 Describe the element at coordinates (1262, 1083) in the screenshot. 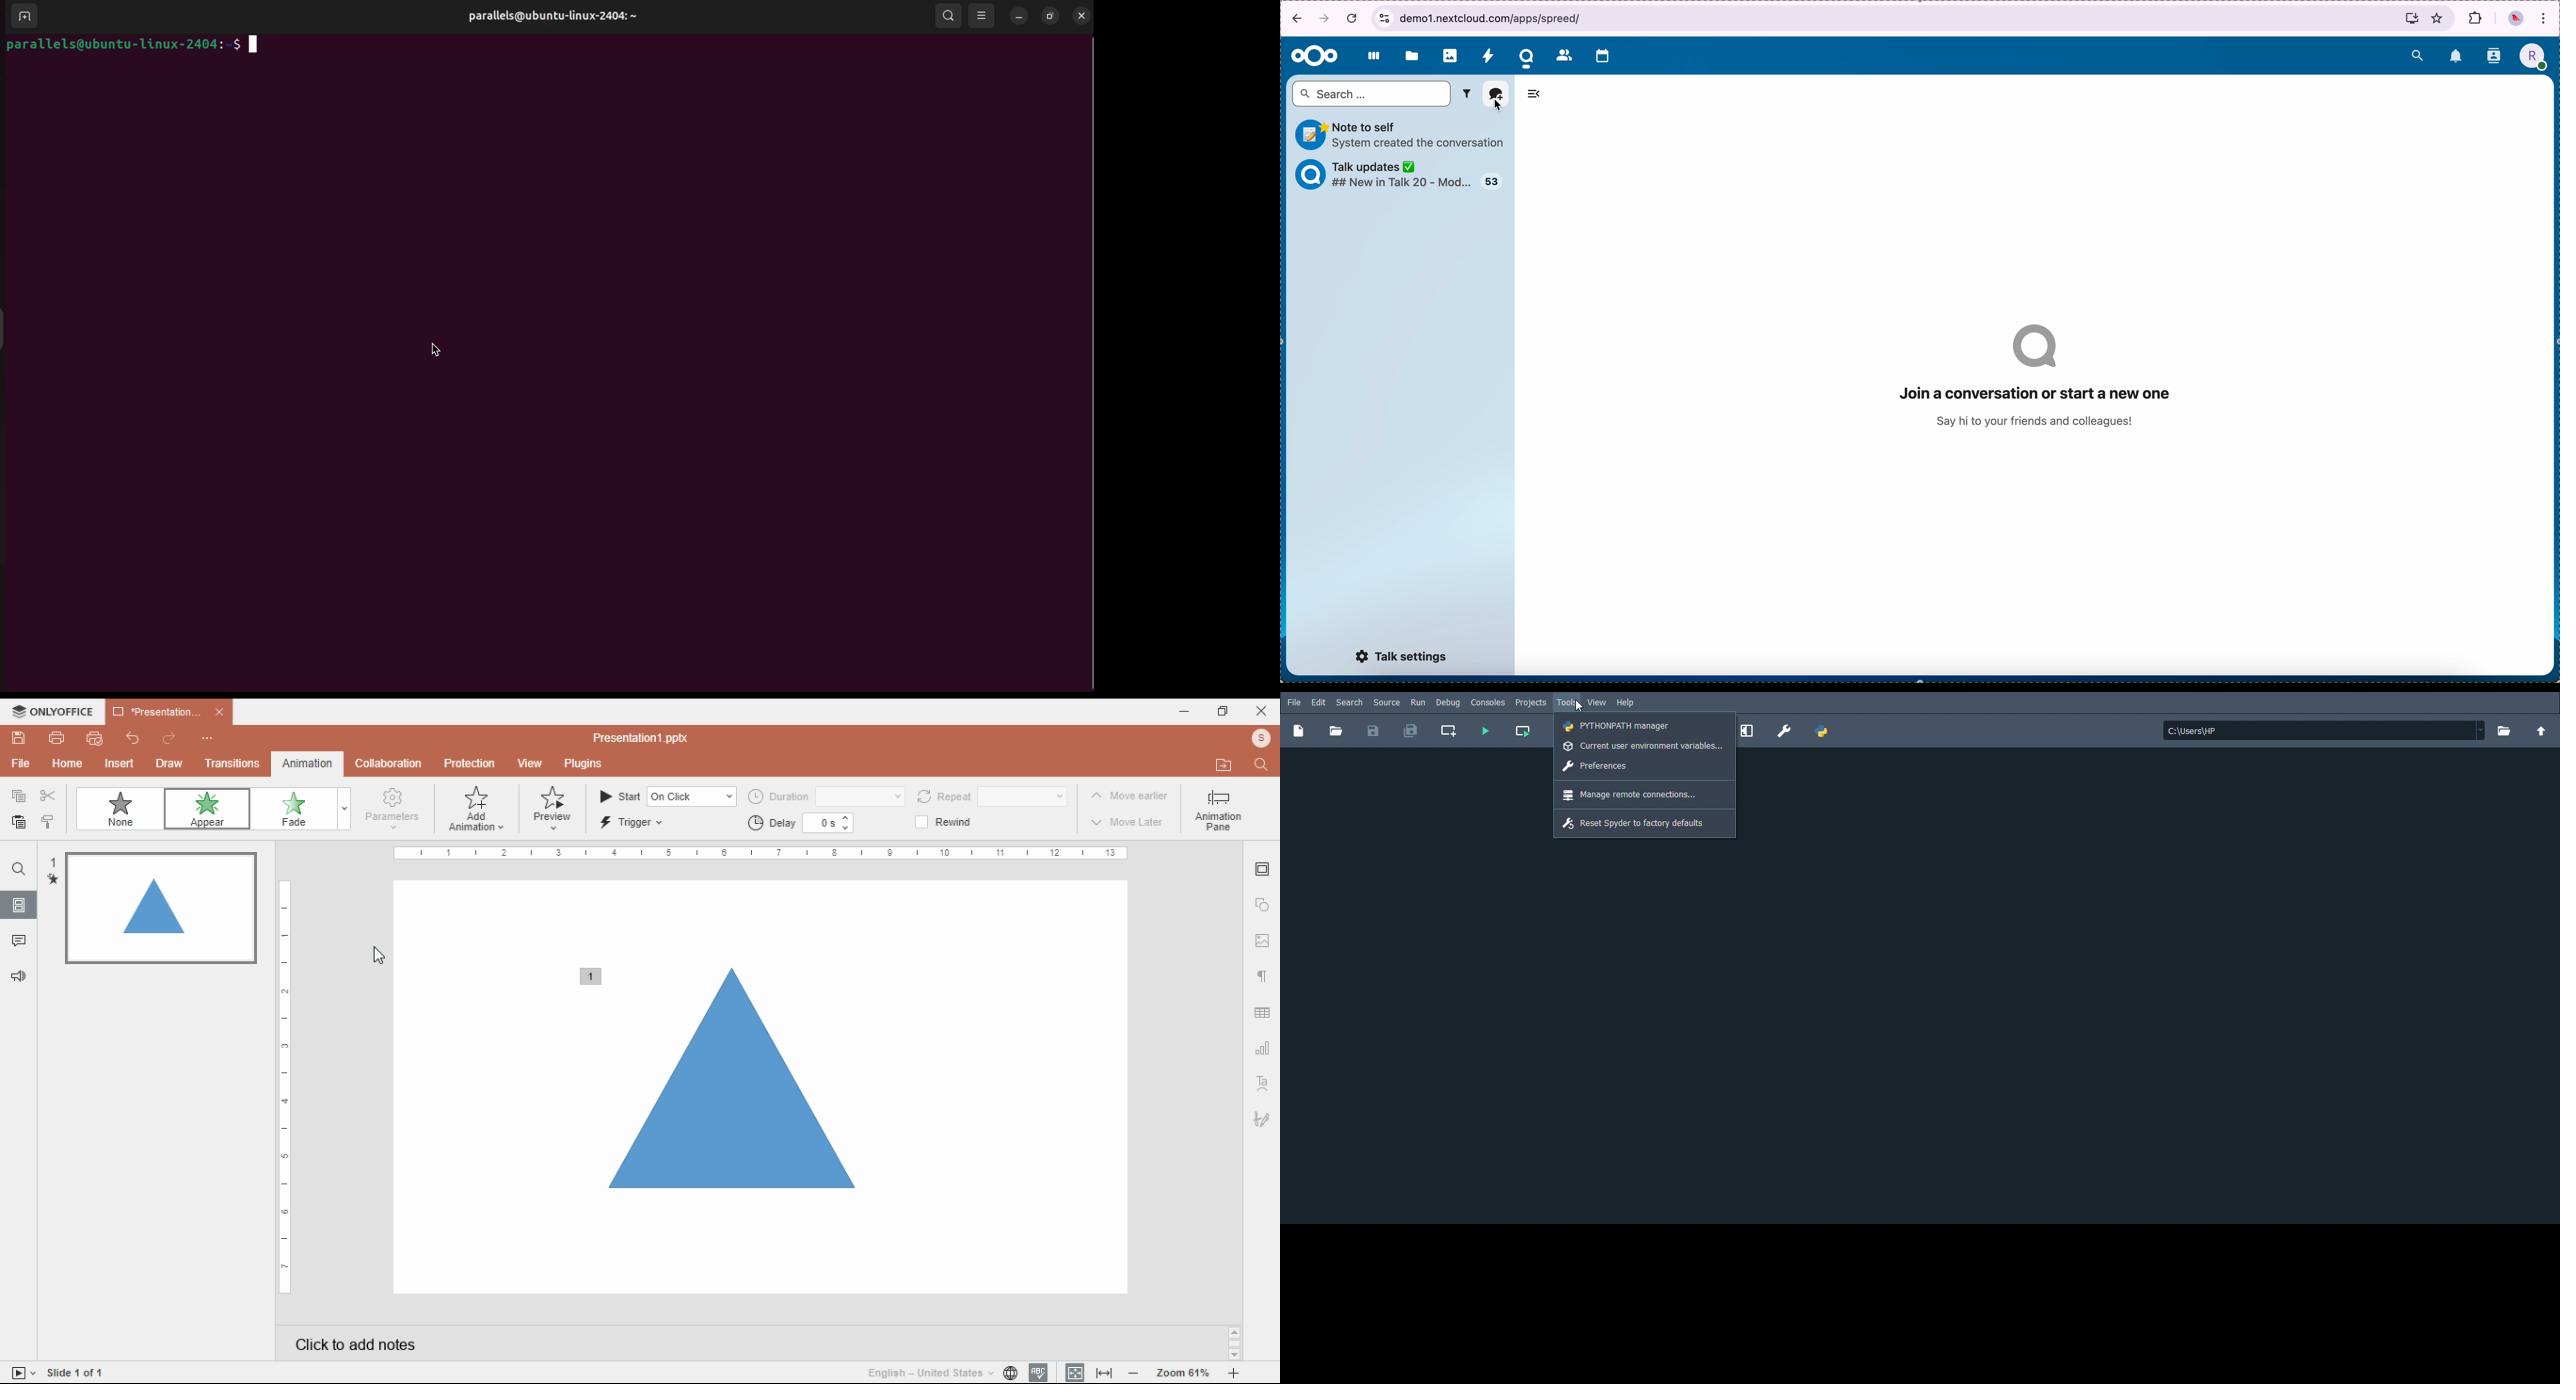

I see `text art setting` at that location.